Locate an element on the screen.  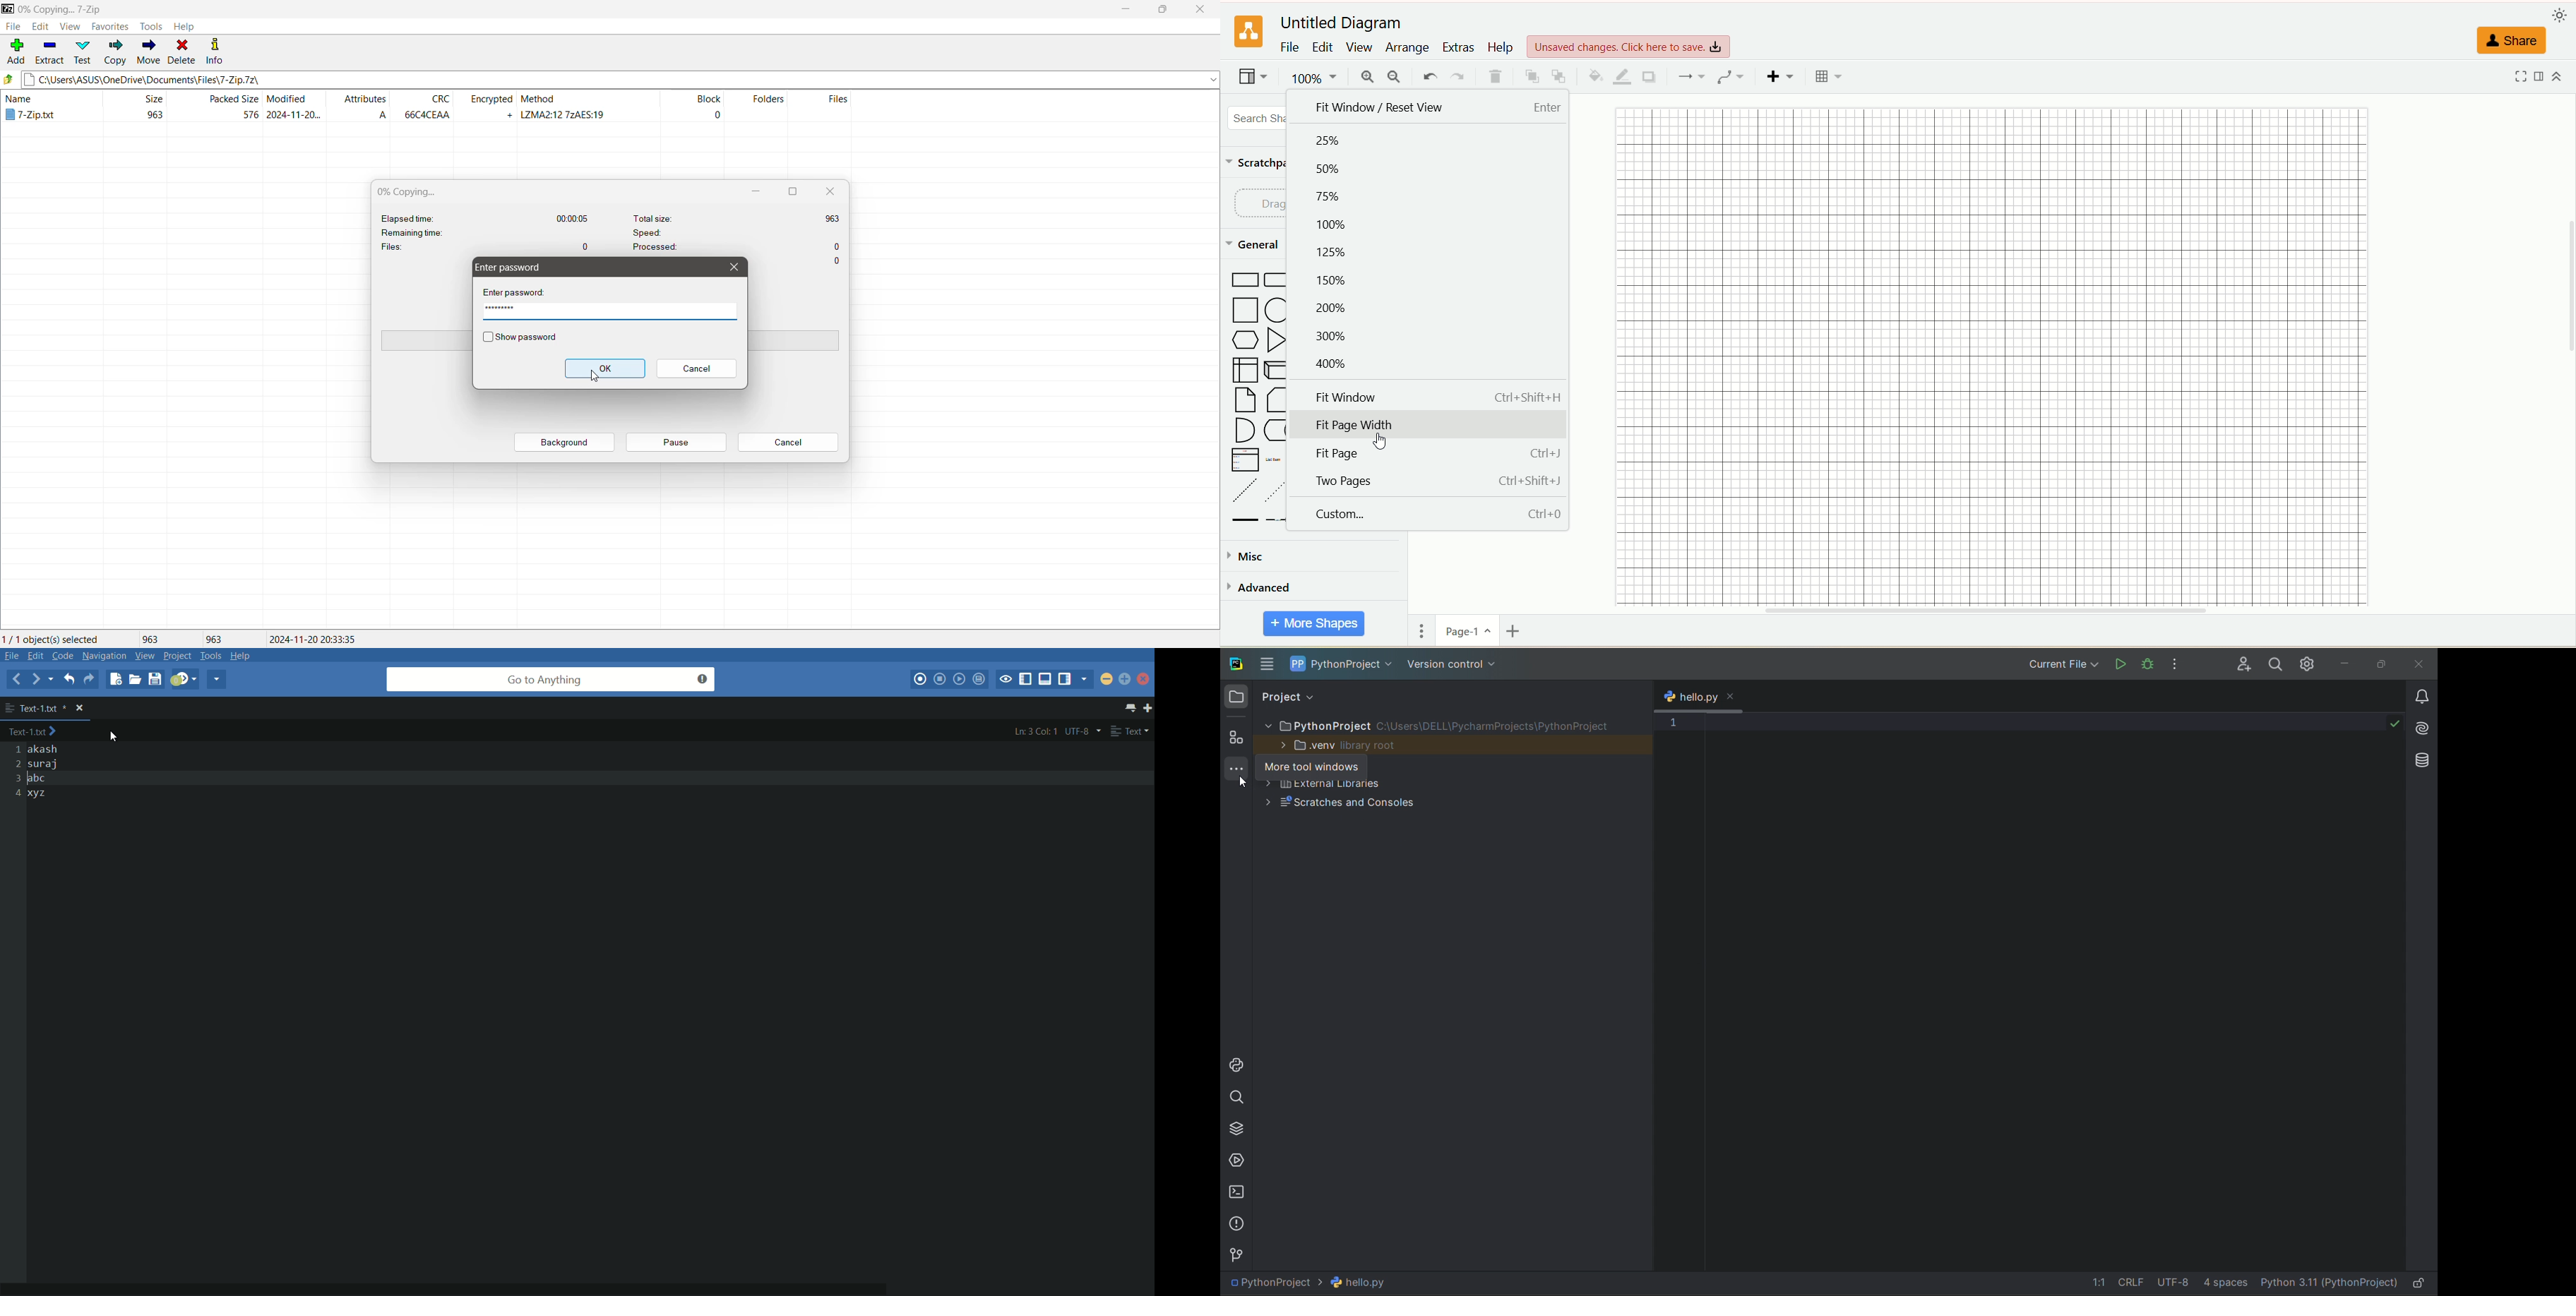
more shapes is located at coordinates (1313, 624).